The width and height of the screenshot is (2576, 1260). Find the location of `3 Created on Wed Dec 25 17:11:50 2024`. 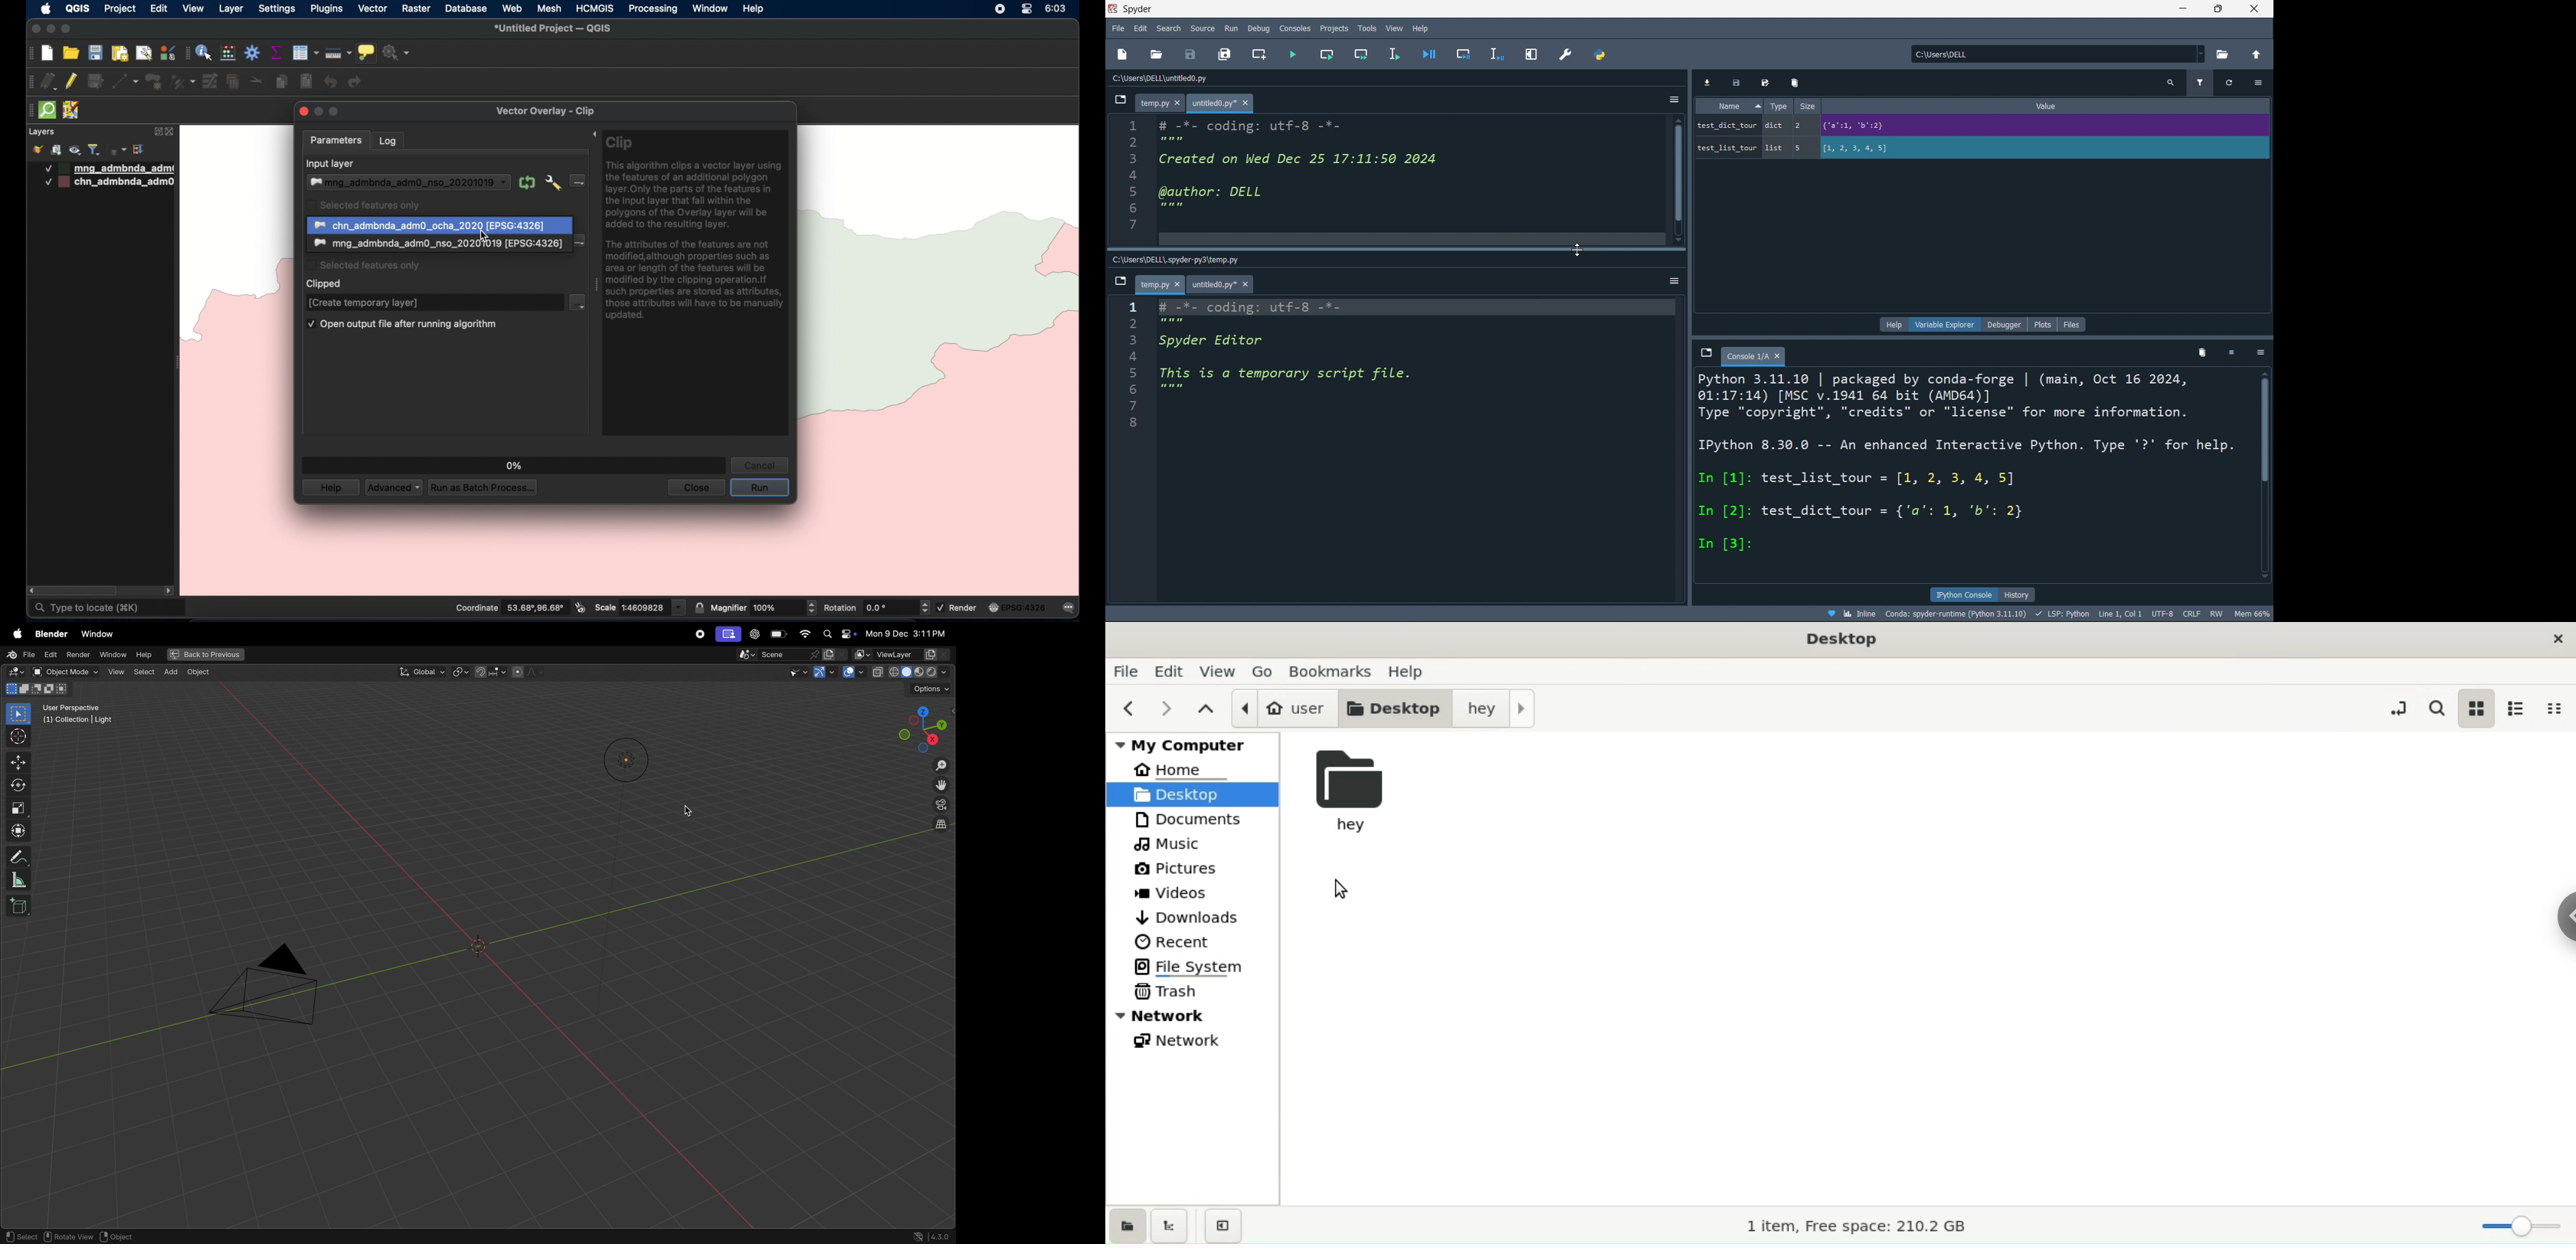

3 Created on Wed Dec 25 17:11:50 2024 is located at coordinates (1291, 159).